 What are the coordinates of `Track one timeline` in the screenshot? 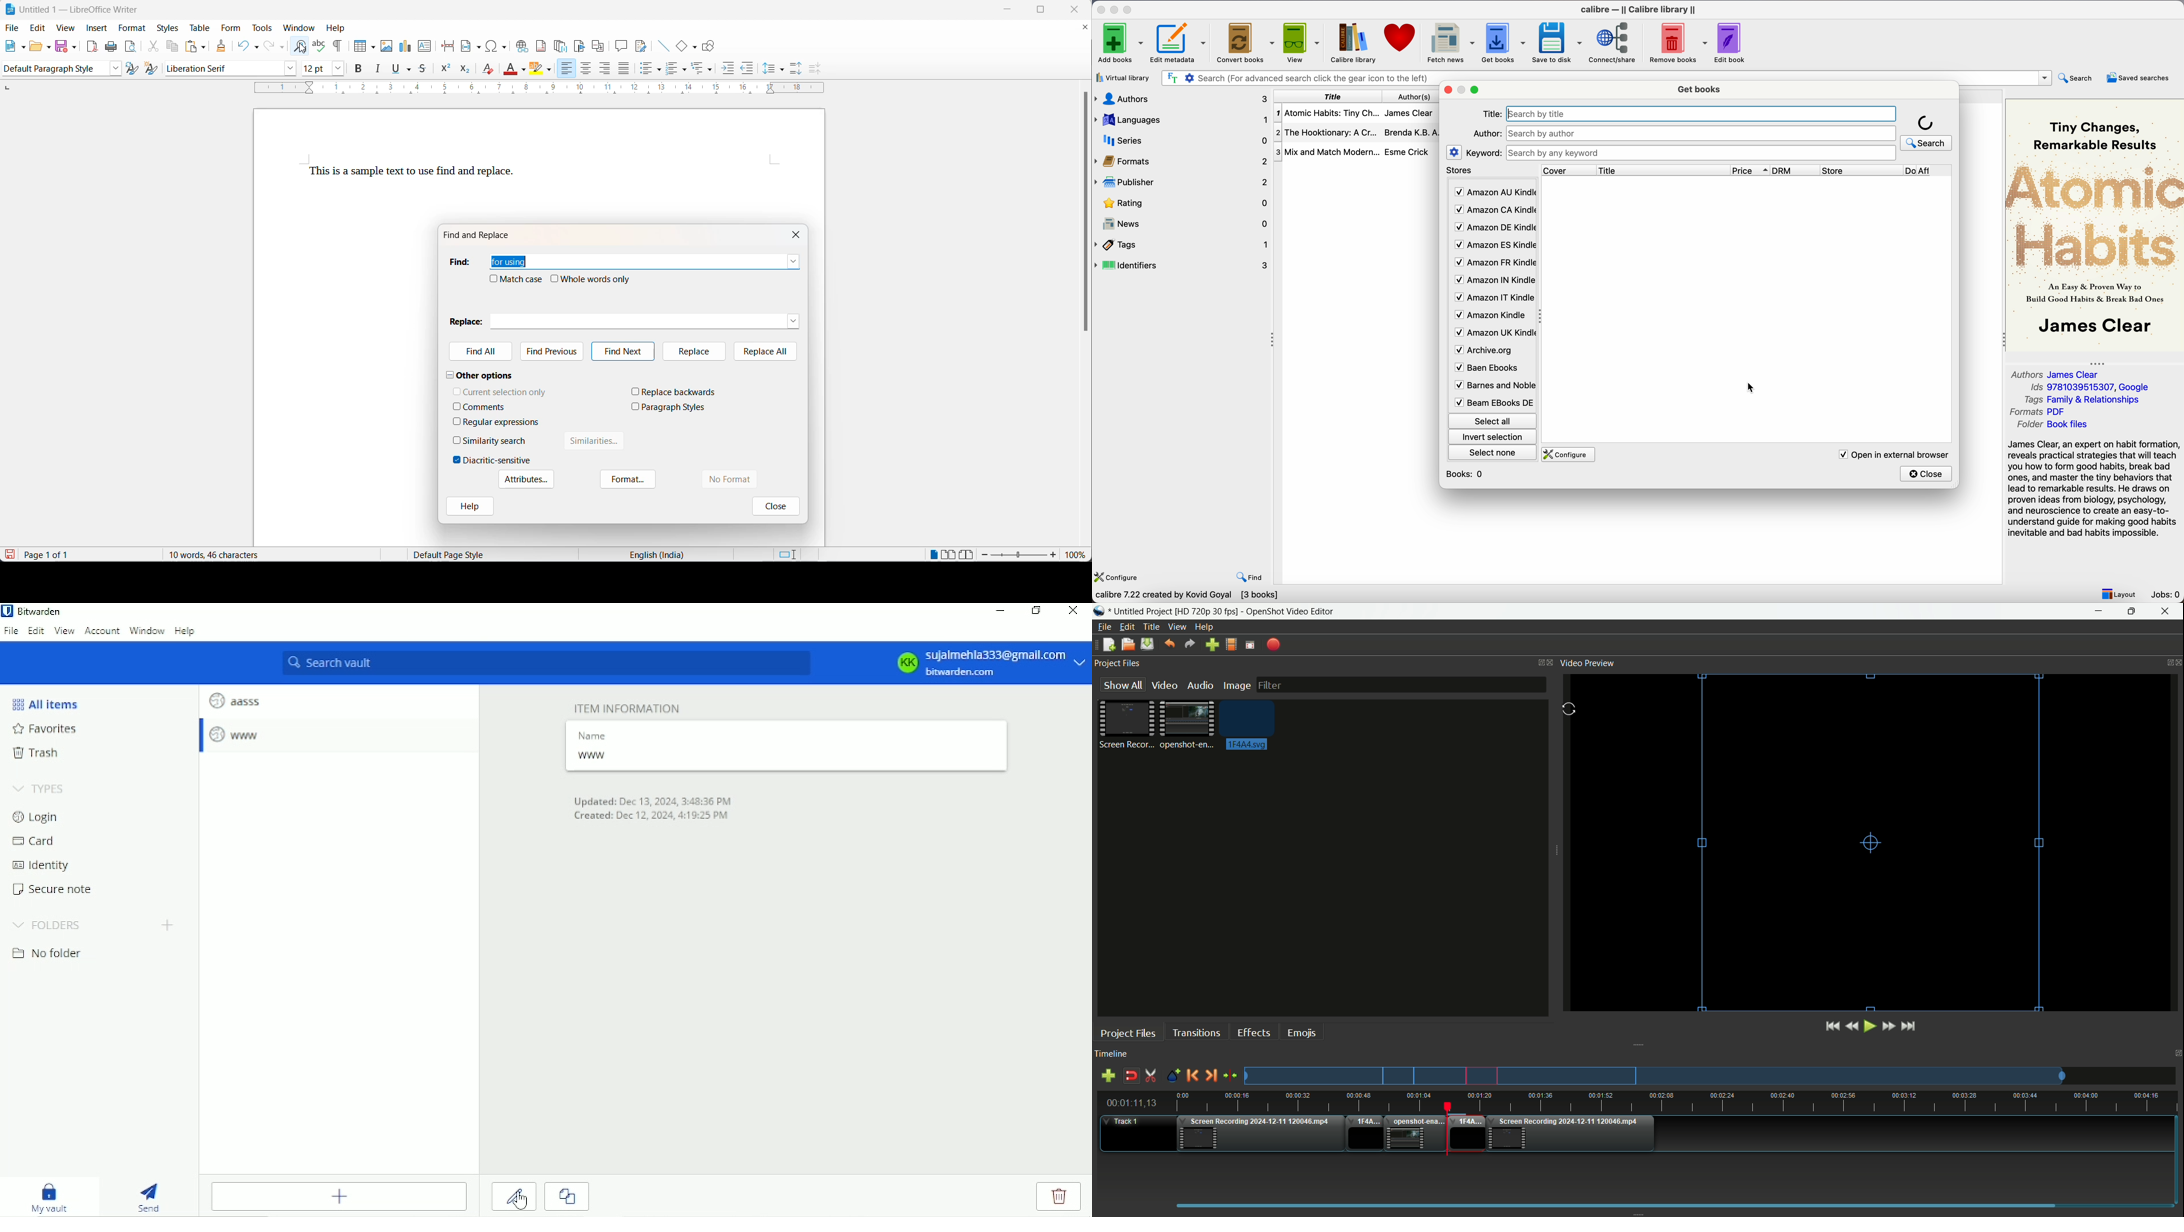 It's located at (1124, 1122).